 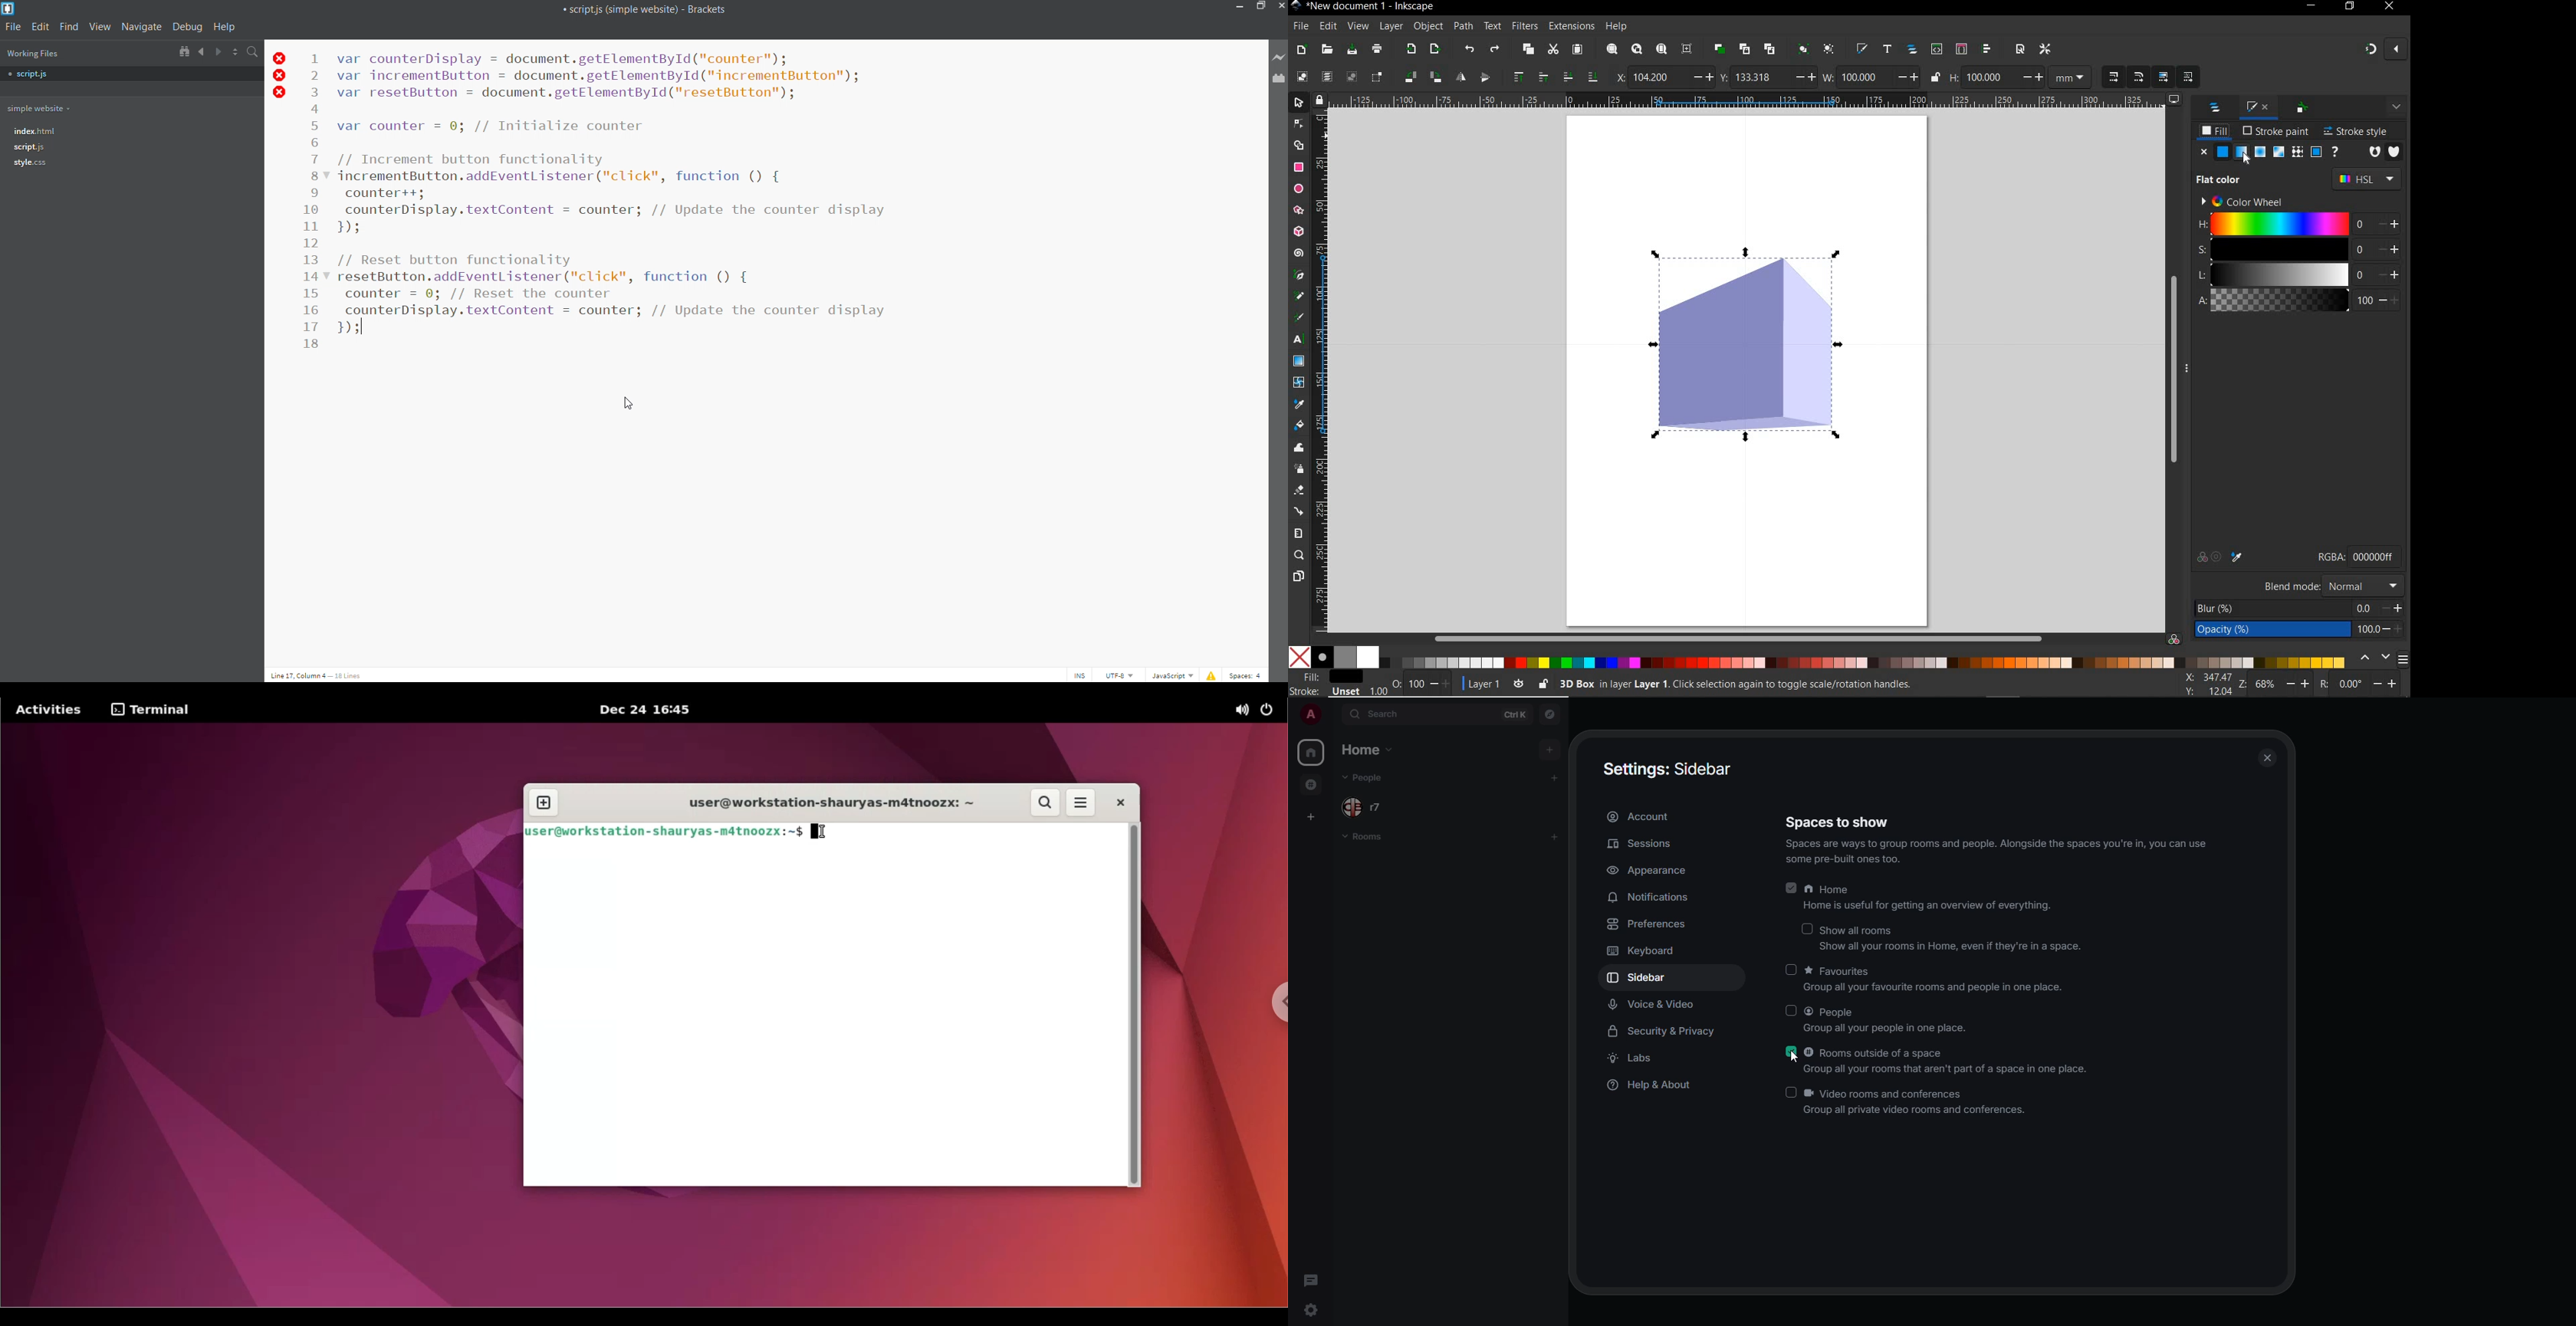 What do you see at coordinates (9, 8) in the screenshot?
I see `brackets` at bounding box center [9, 8].